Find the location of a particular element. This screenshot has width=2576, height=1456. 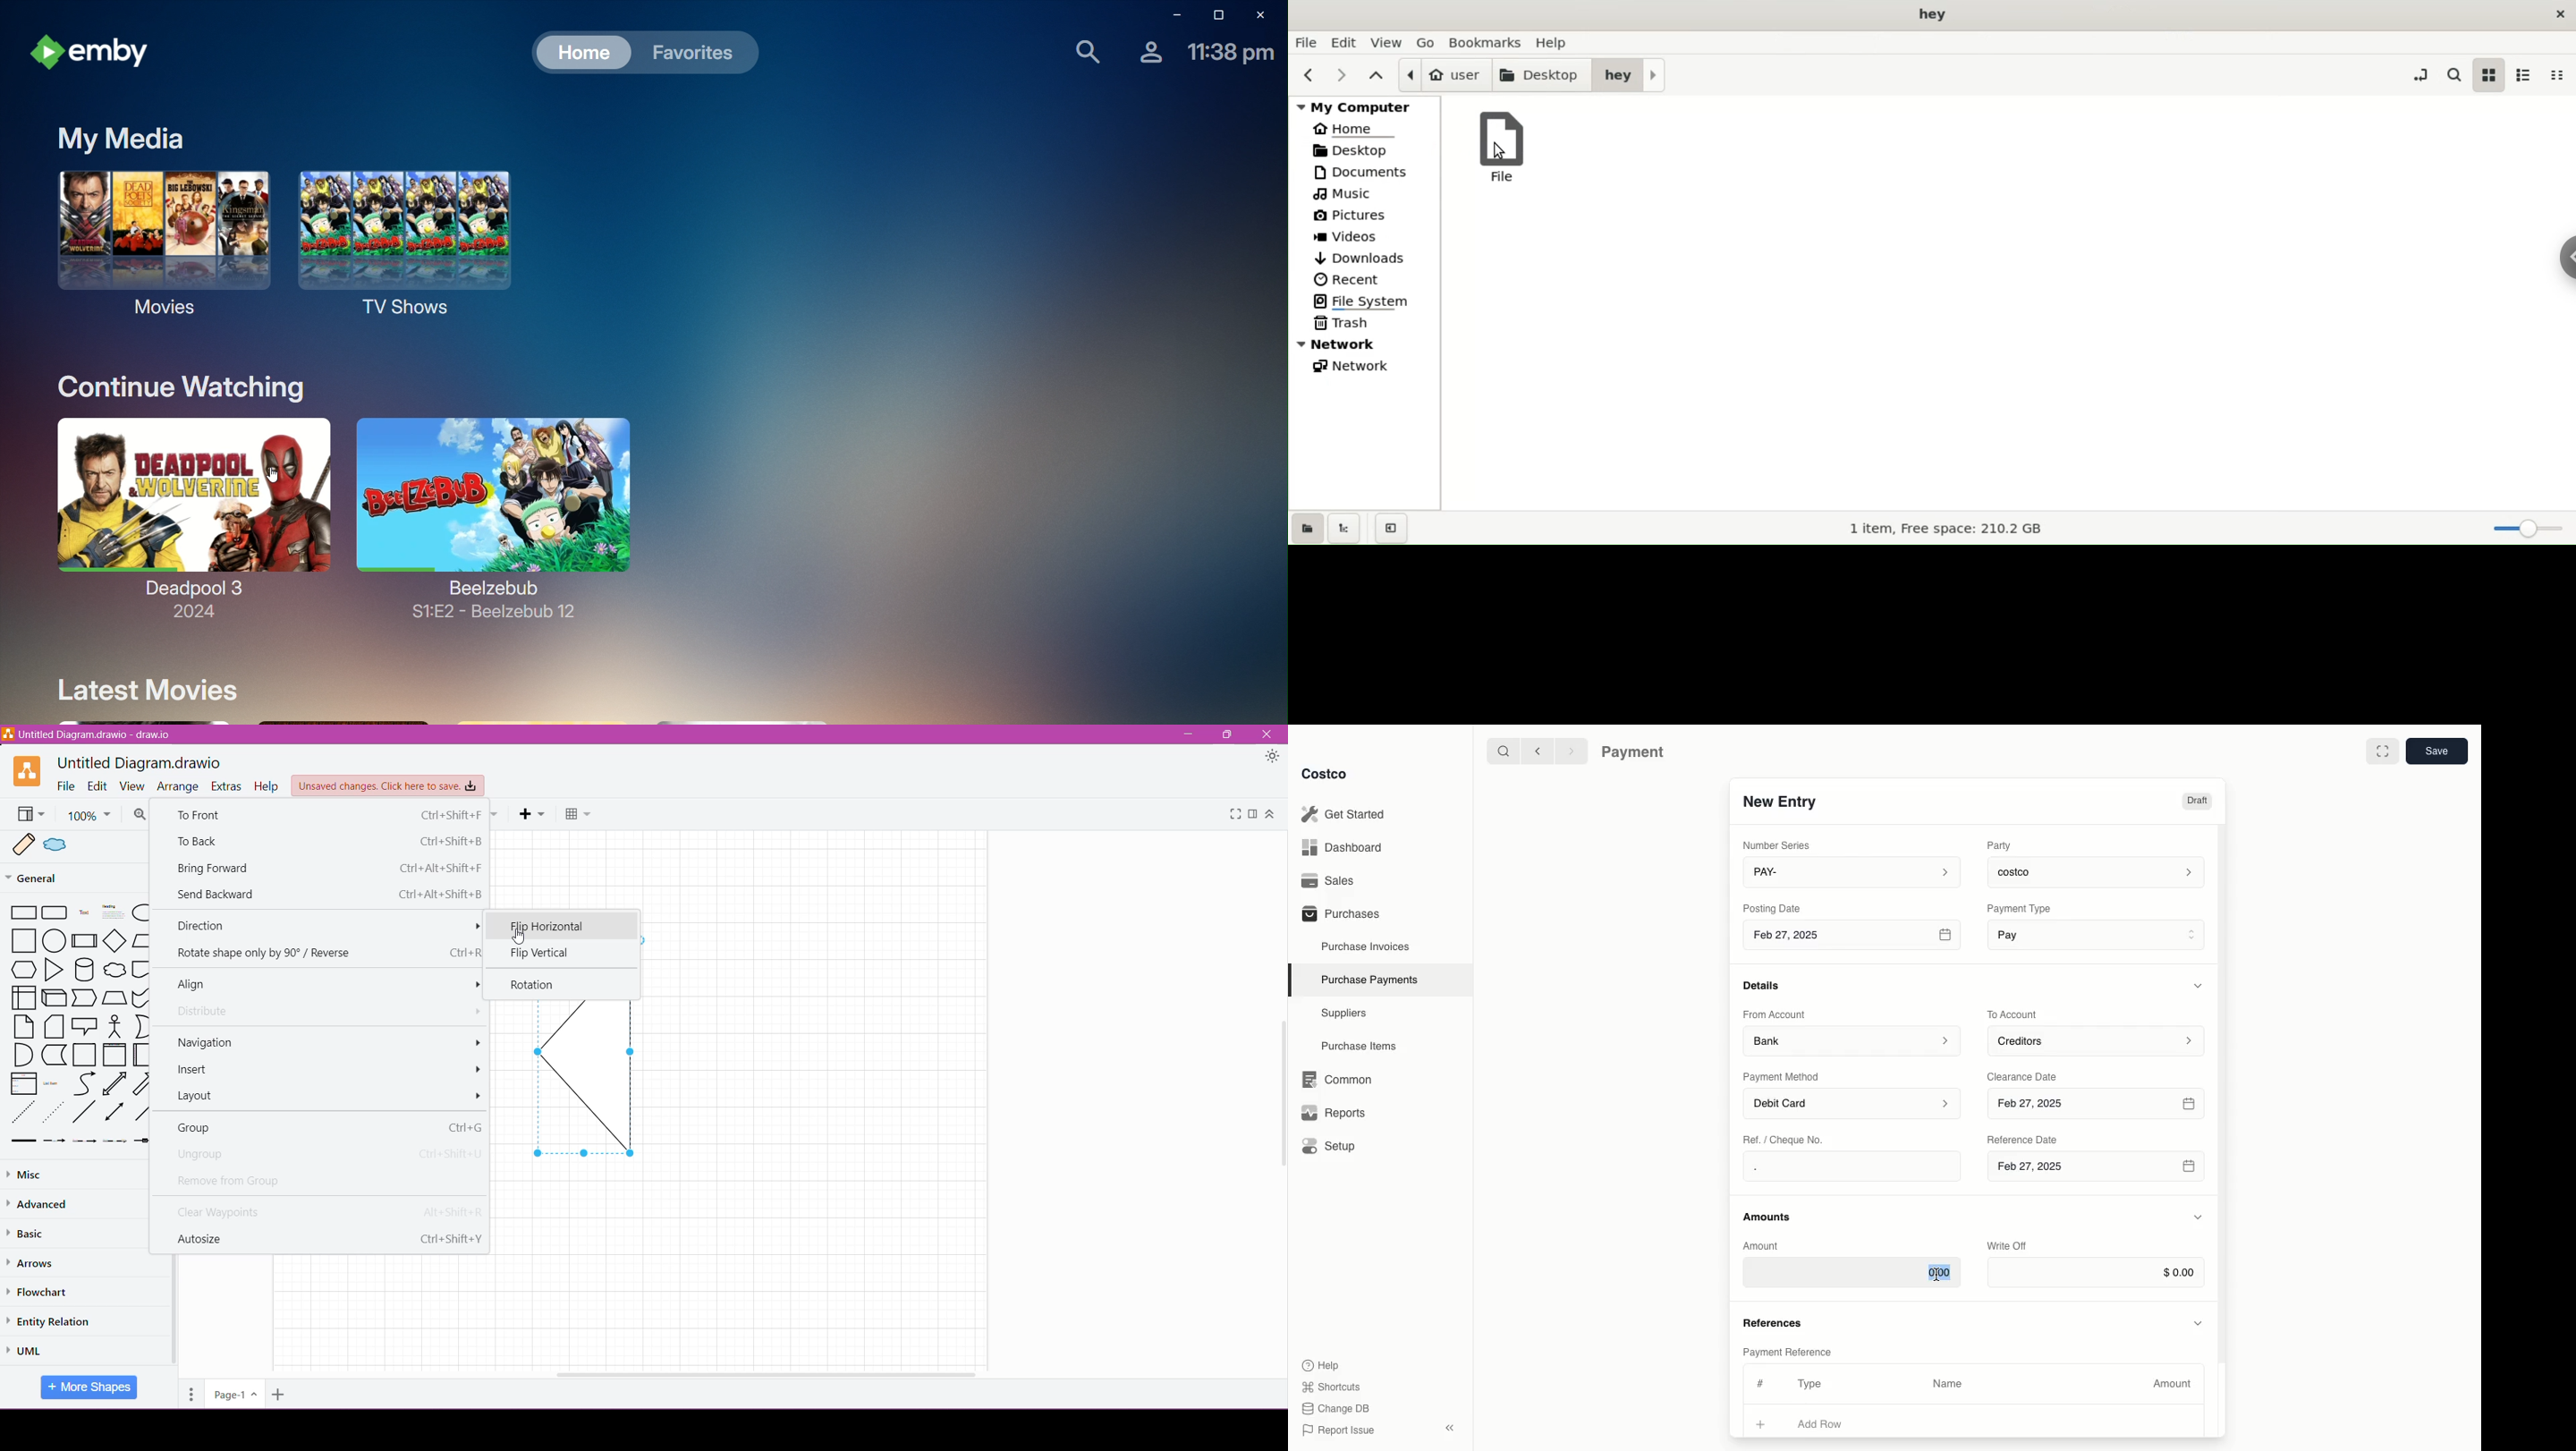

Clear Waypoints Alt+Shift+R is located at coordinates (330, 1215).